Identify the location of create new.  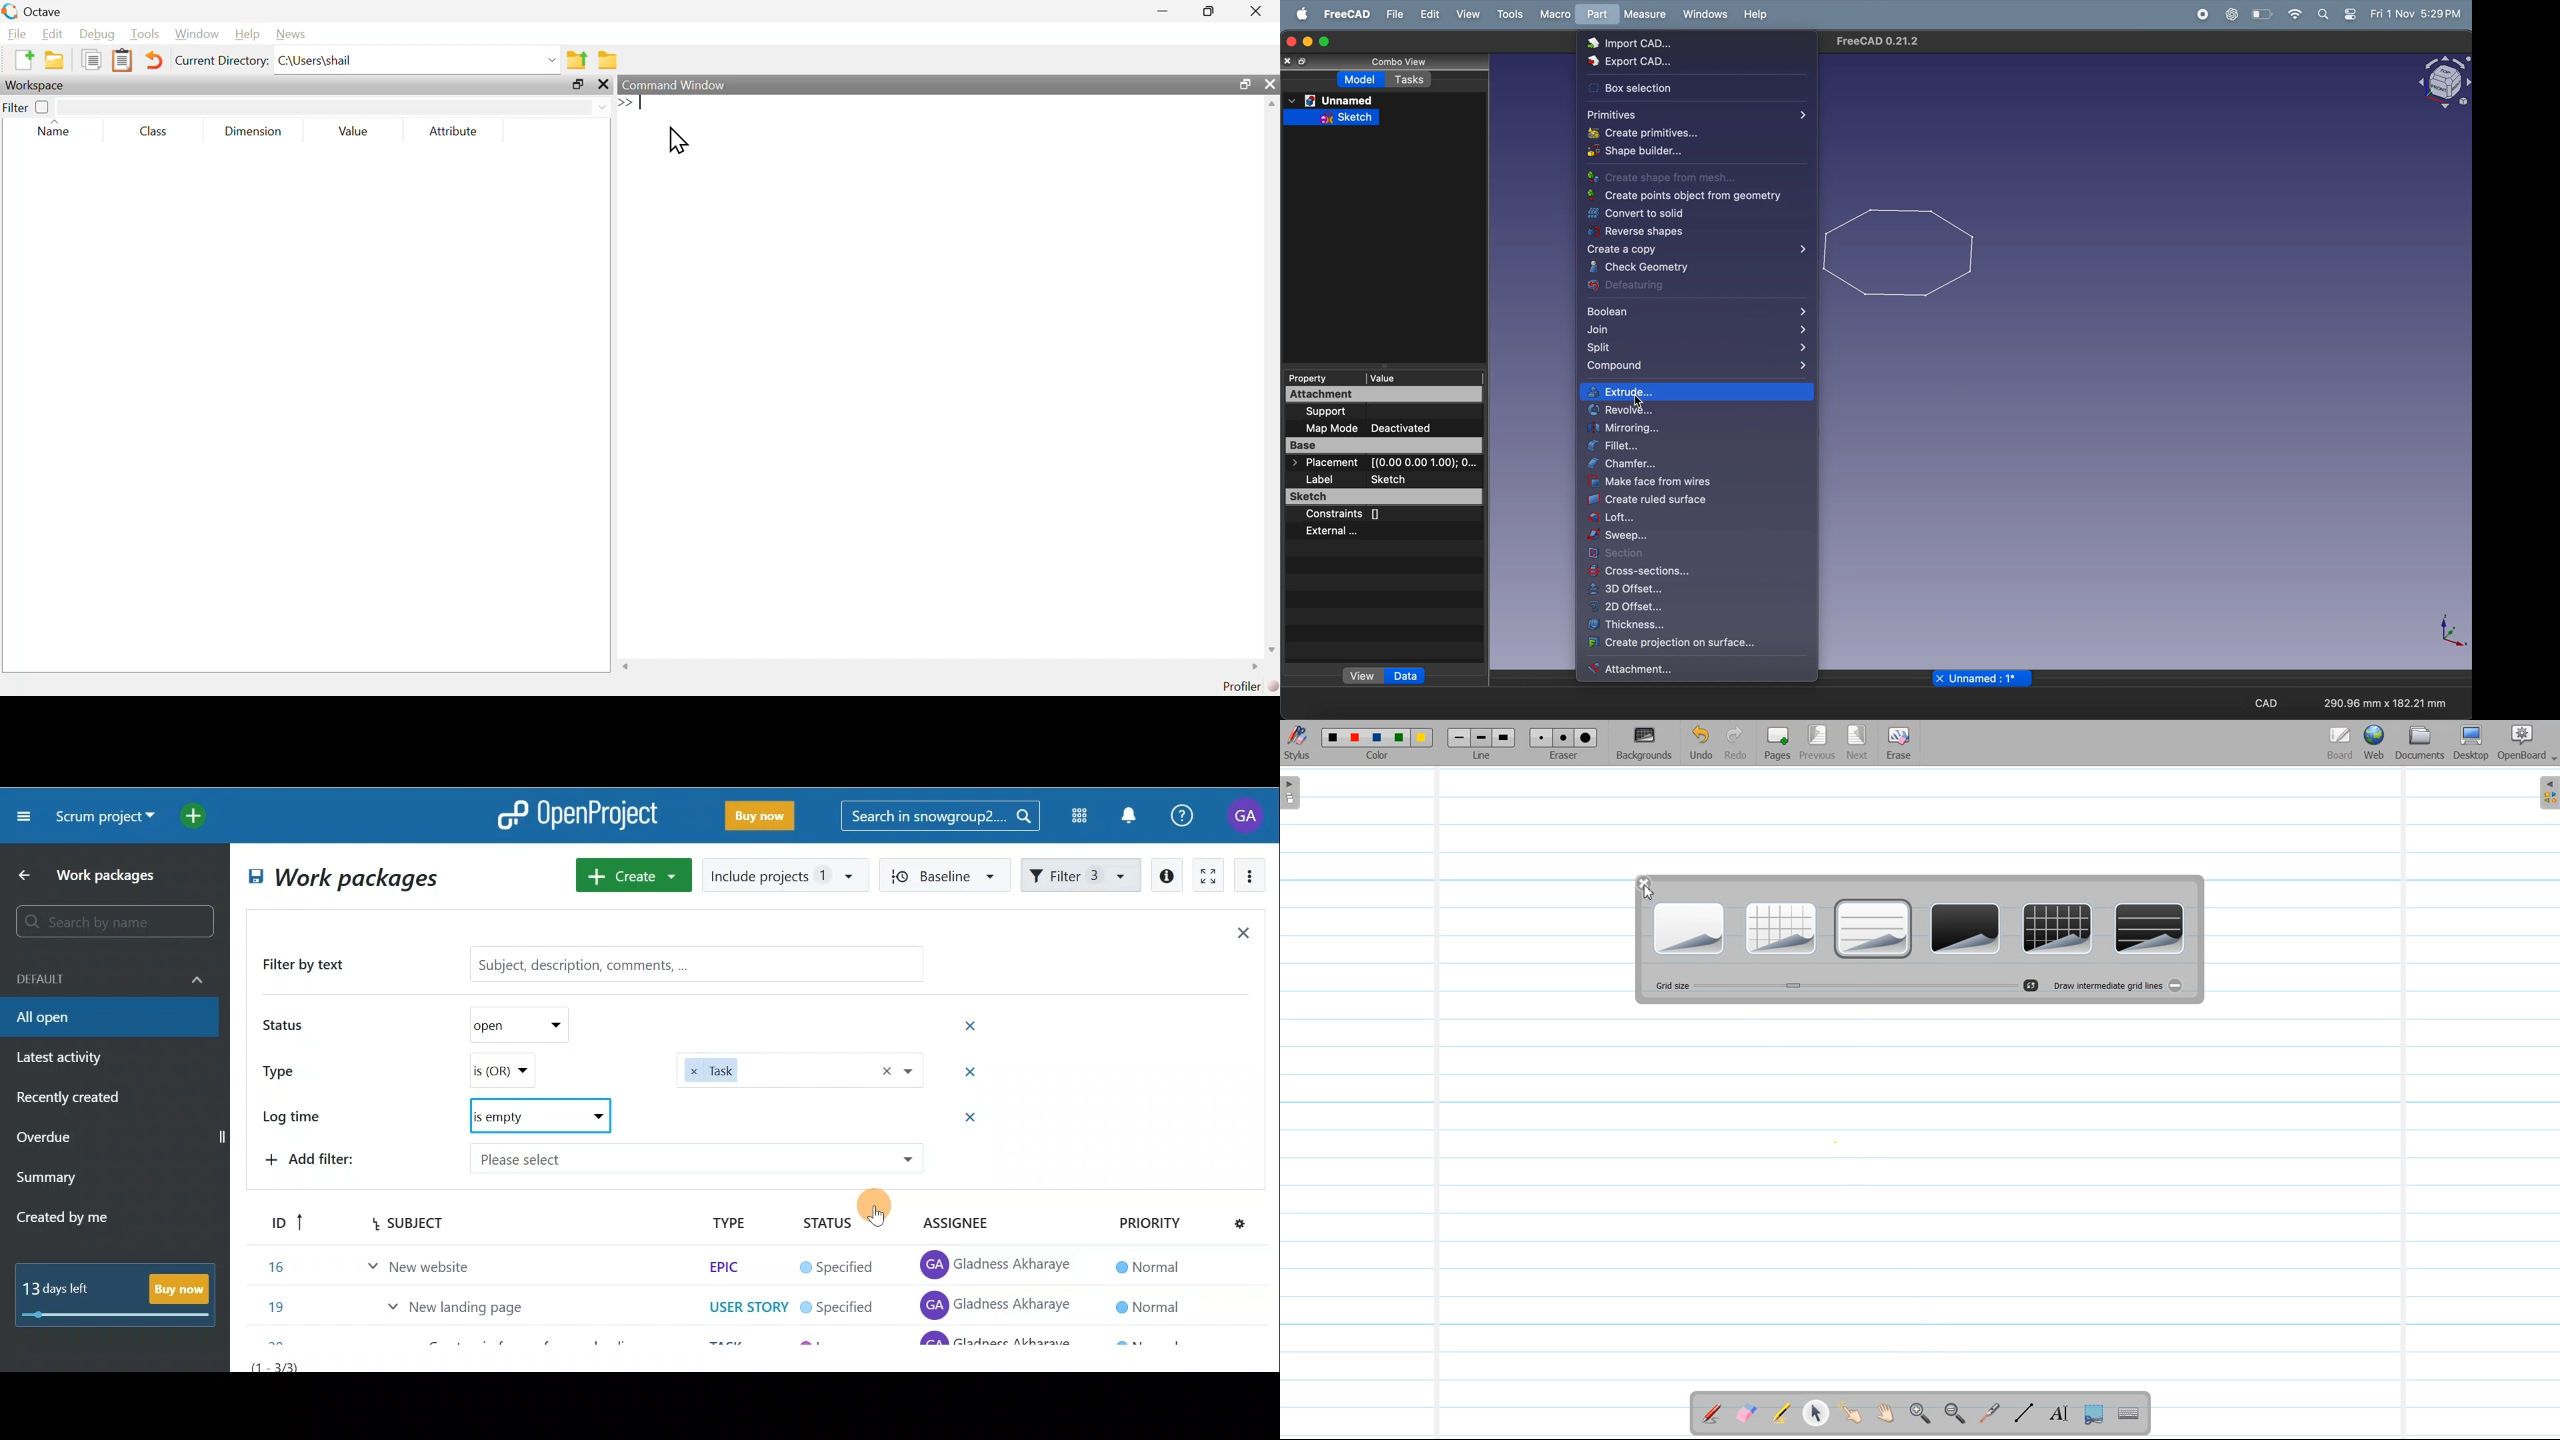
(22, 61).